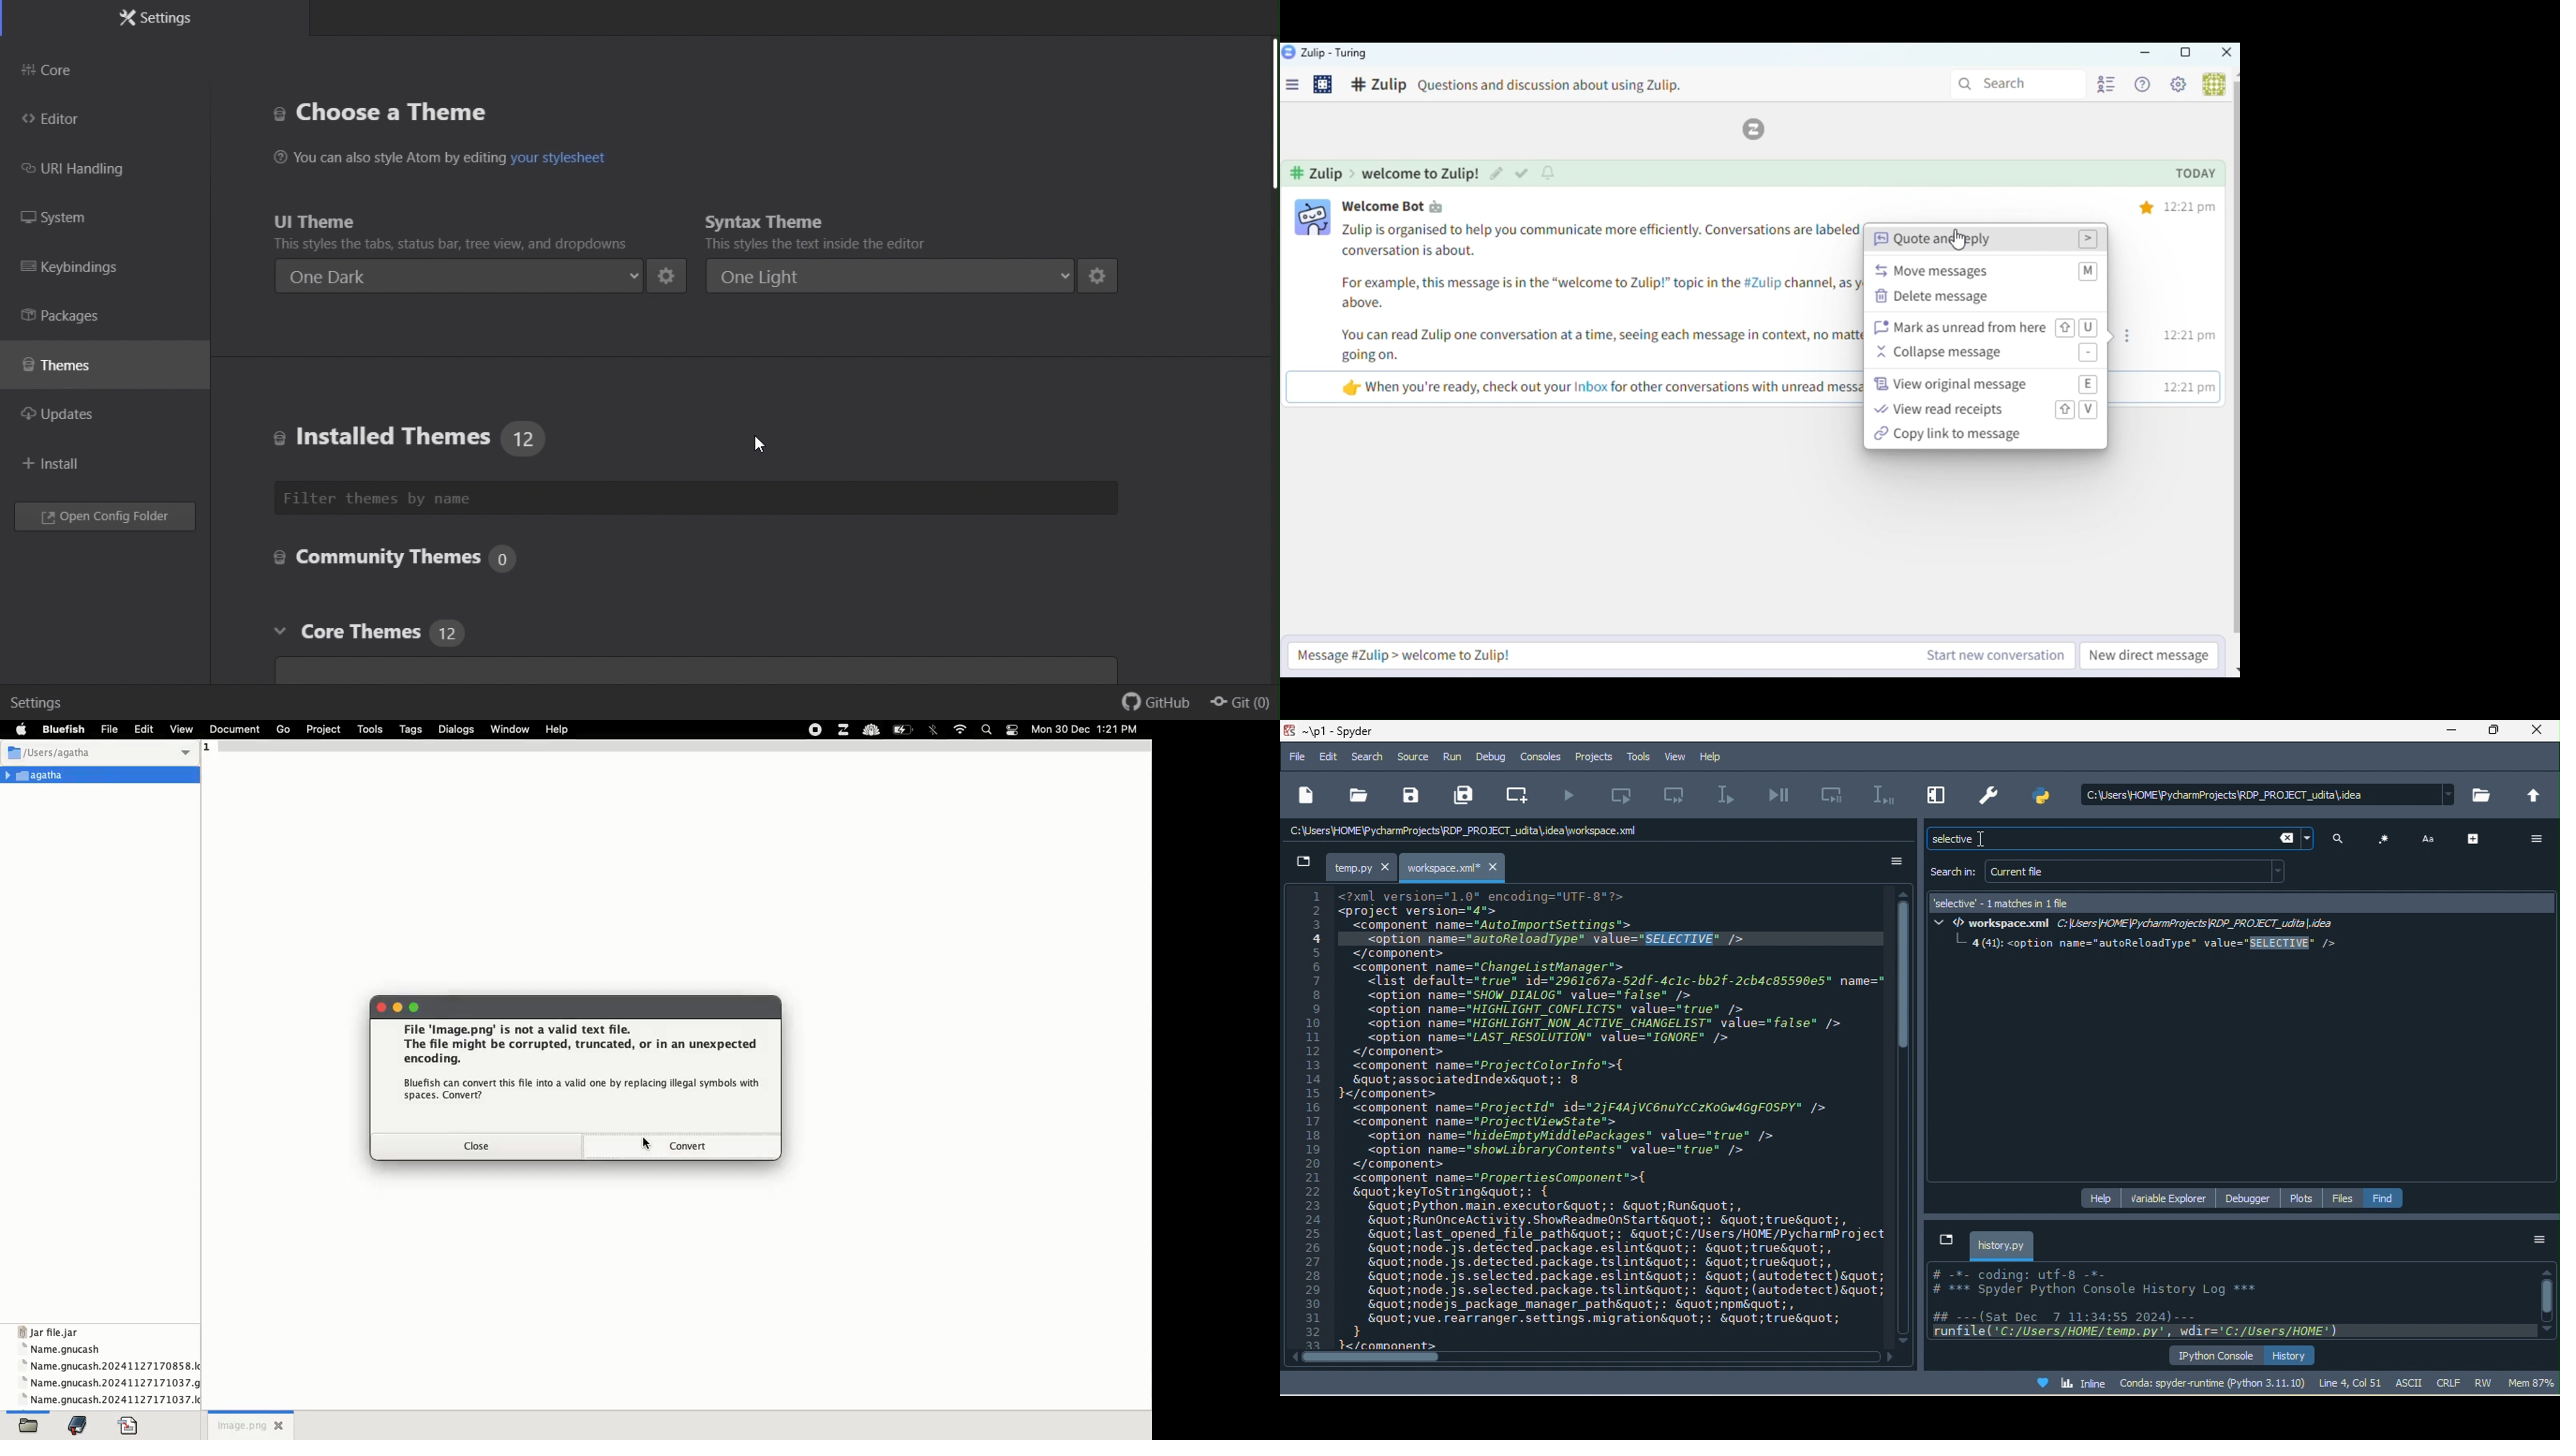  Describe the element at coordinates (239, 730) in the screenshot. I see `document ` at that location.